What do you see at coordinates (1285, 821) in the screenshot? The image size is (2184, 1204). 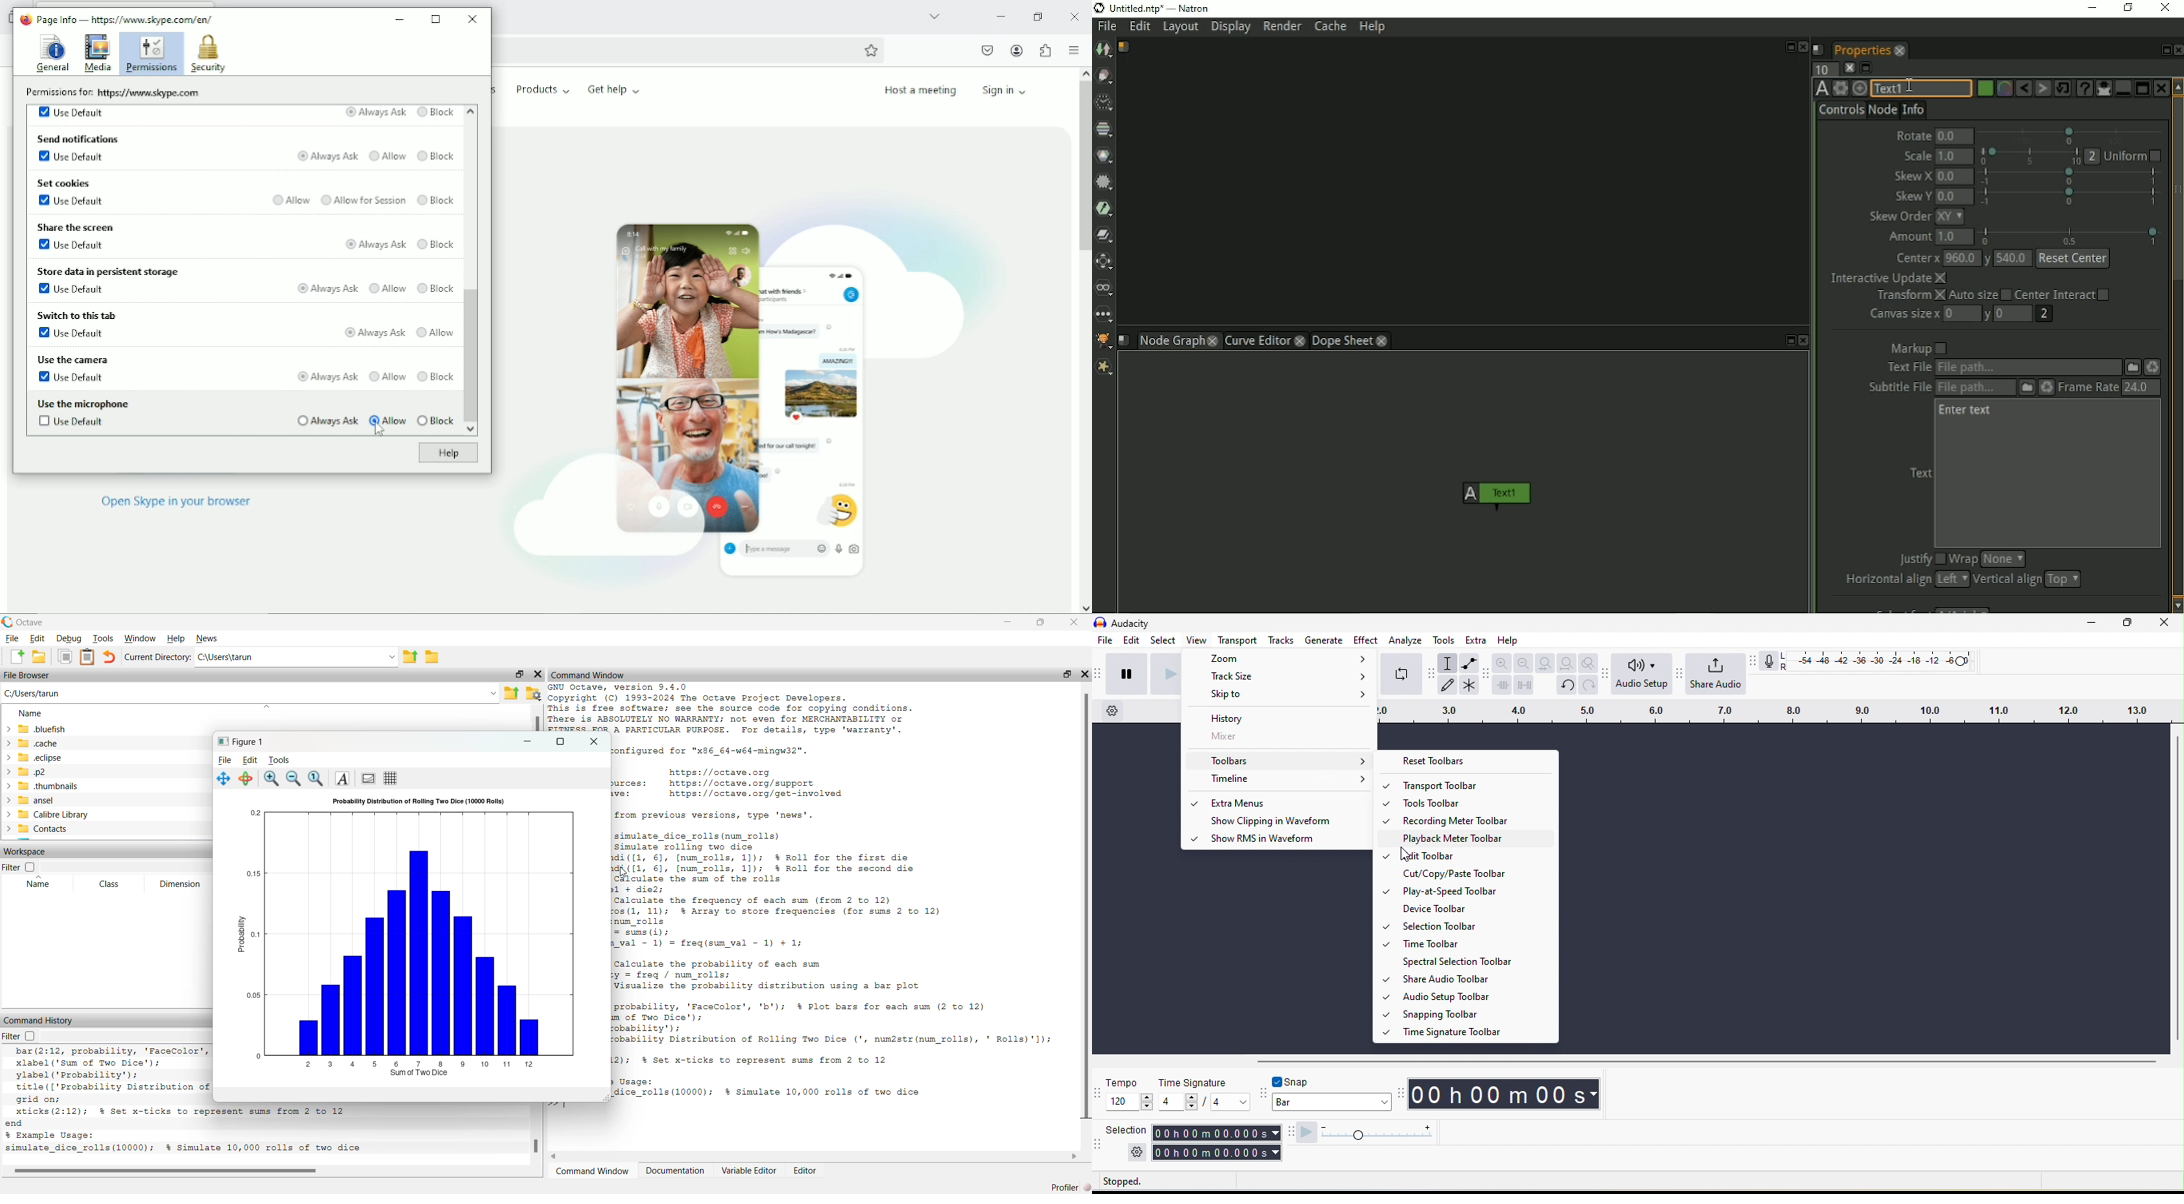 I see `Show clipping in waveform ` at bounding box center [1285, 821].